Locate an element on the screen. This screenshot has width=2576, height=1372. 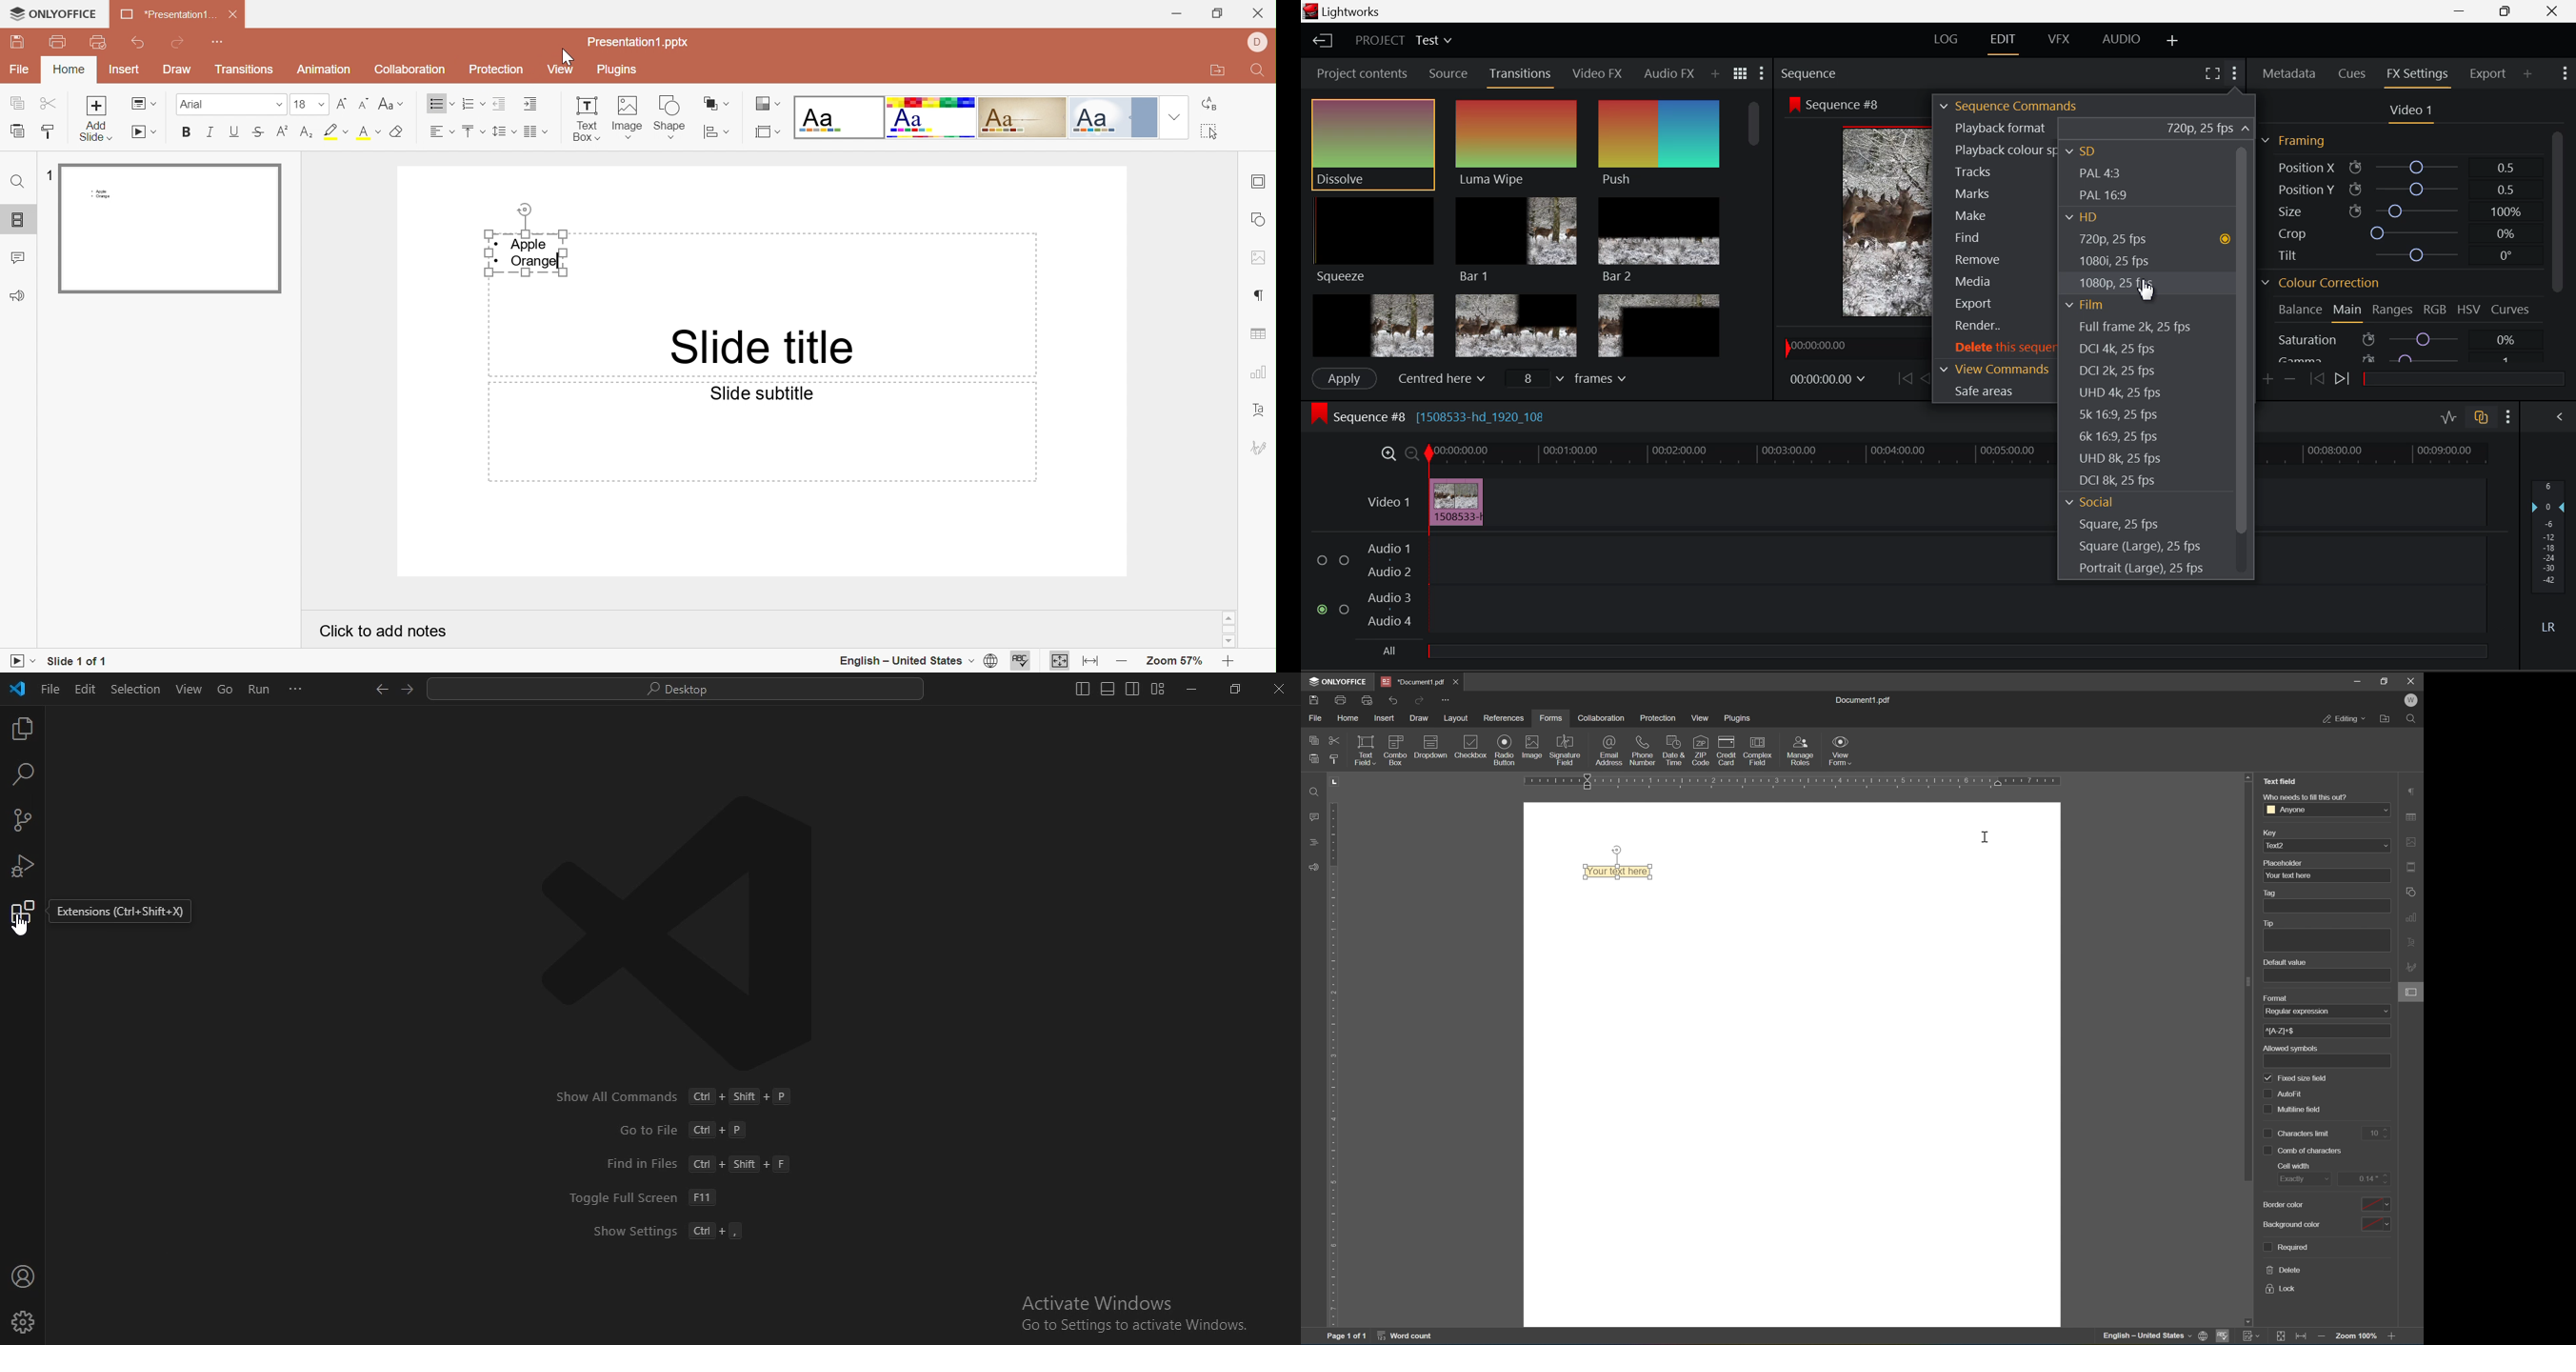
spell checking is located at coordinates (1025, 661).